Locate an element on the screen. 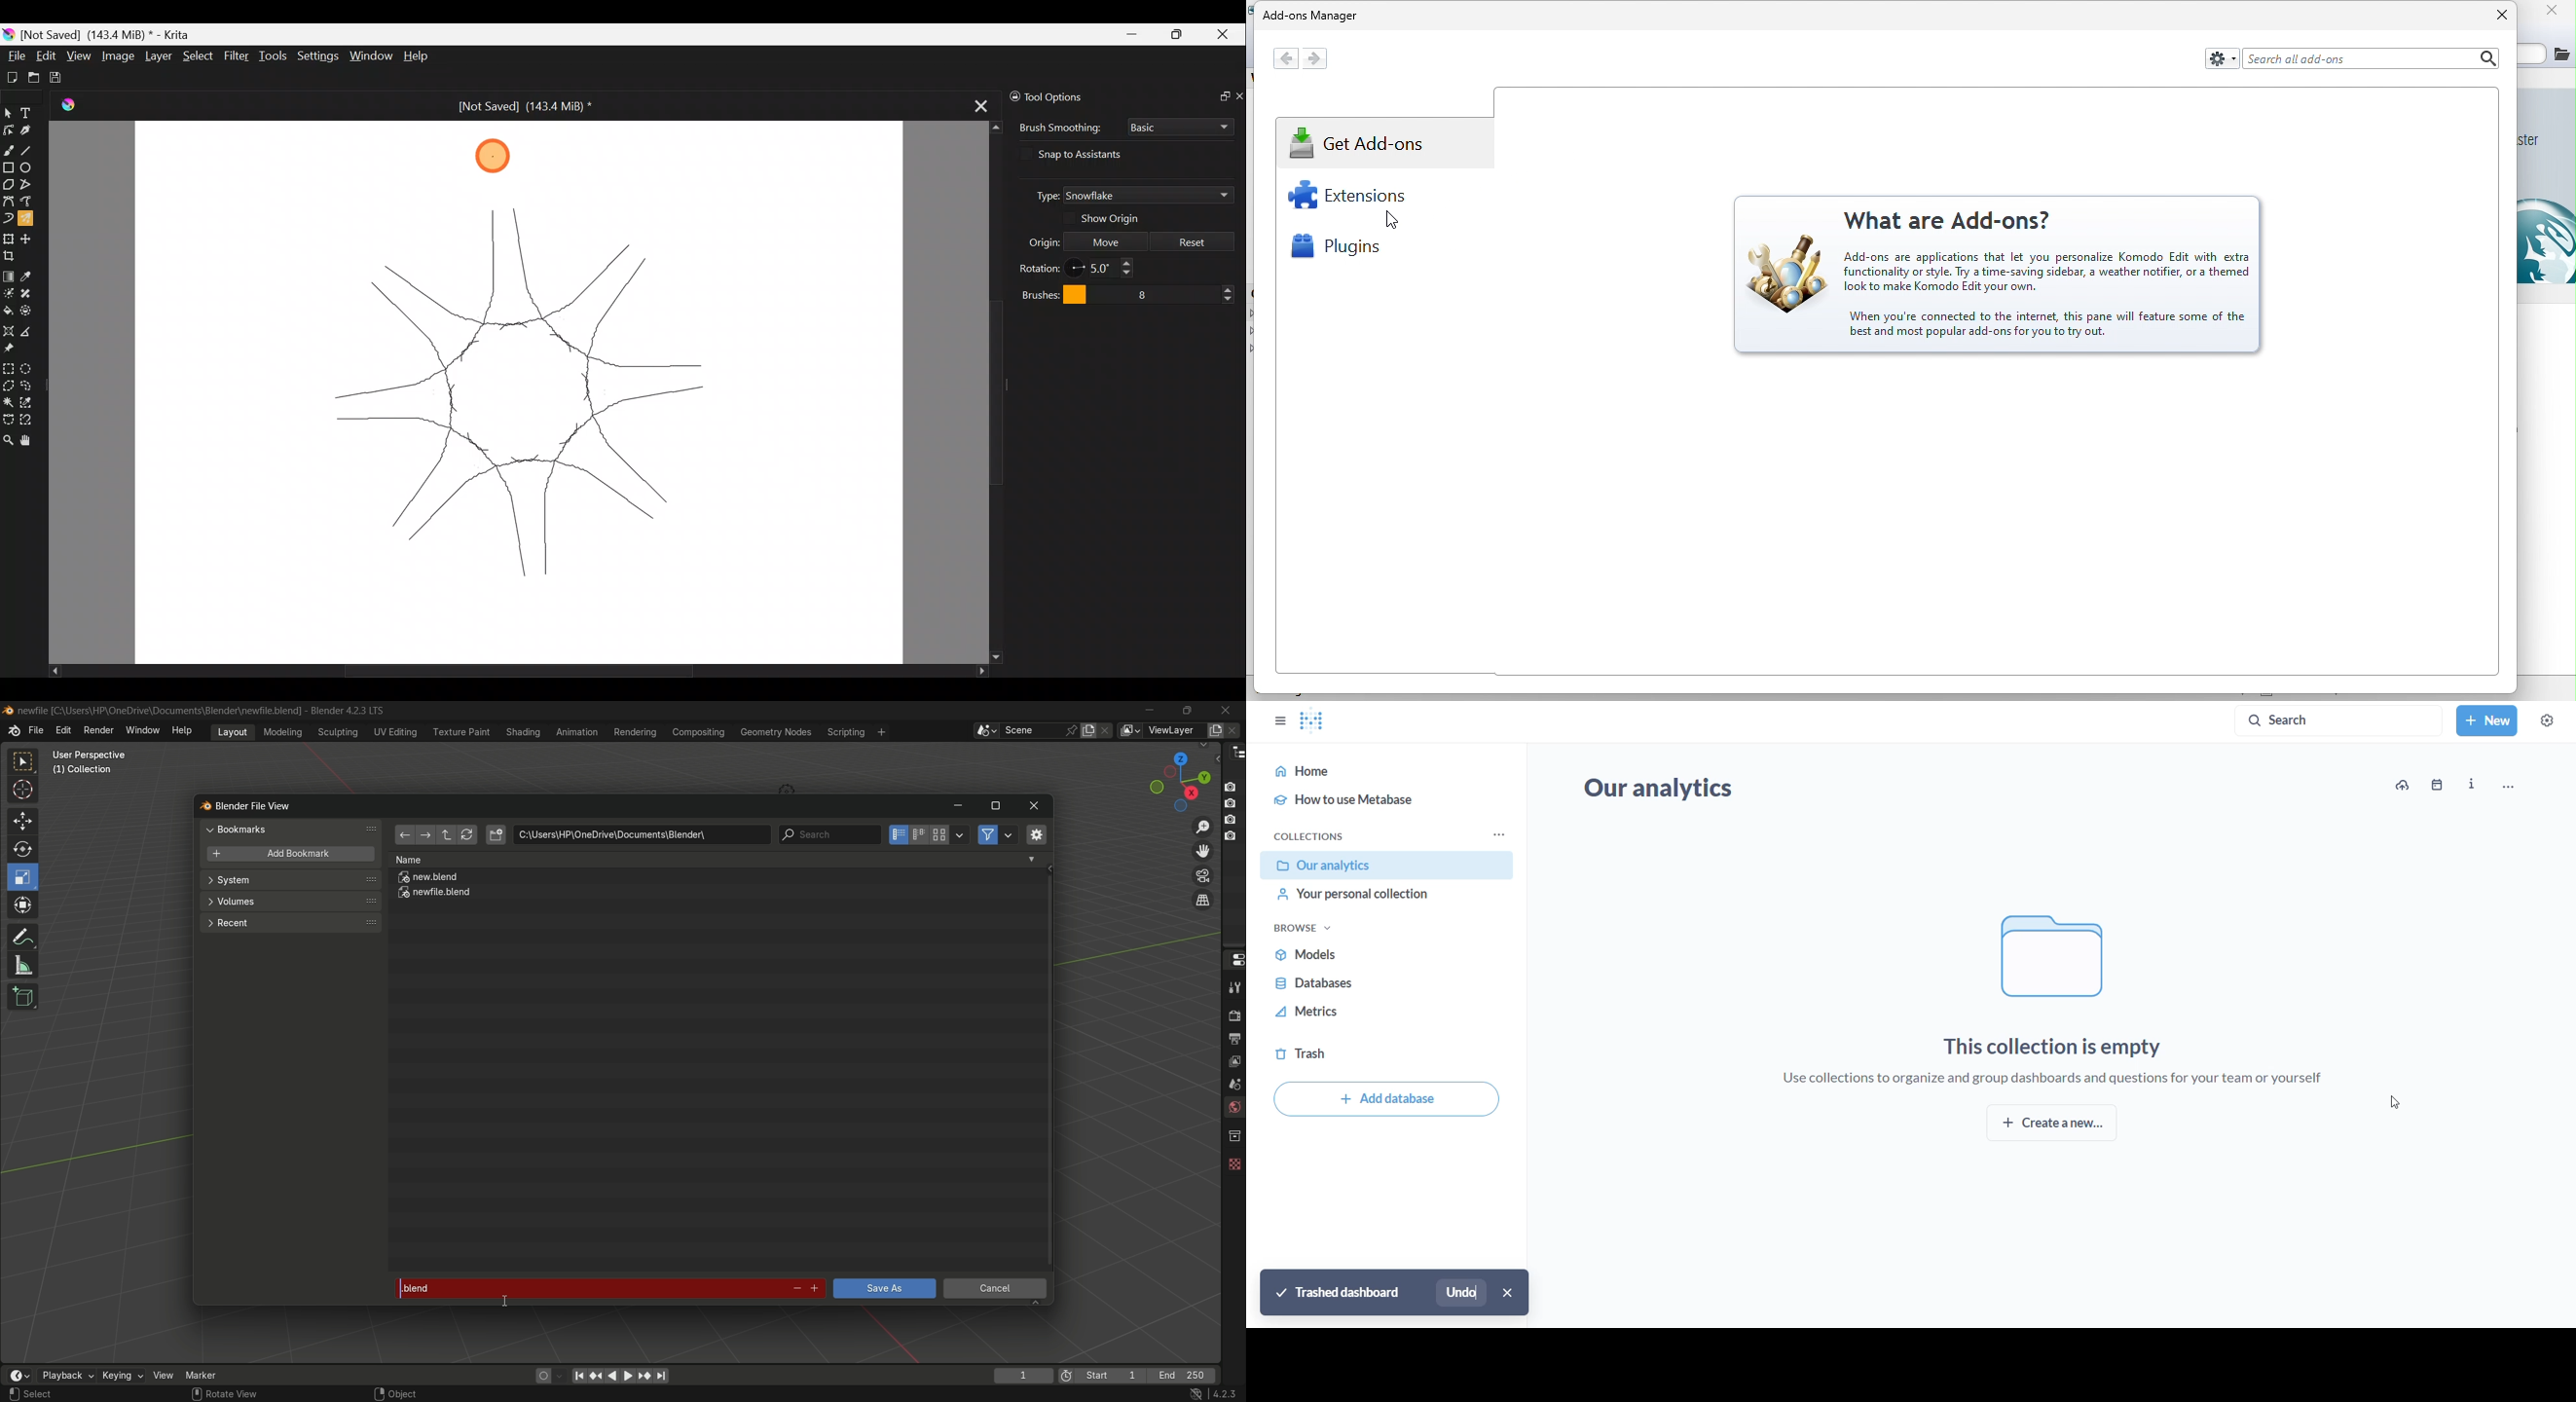 This screenshot has height=1428, width=2576. show/hide sidebar is located at coordinates (1277, 720).